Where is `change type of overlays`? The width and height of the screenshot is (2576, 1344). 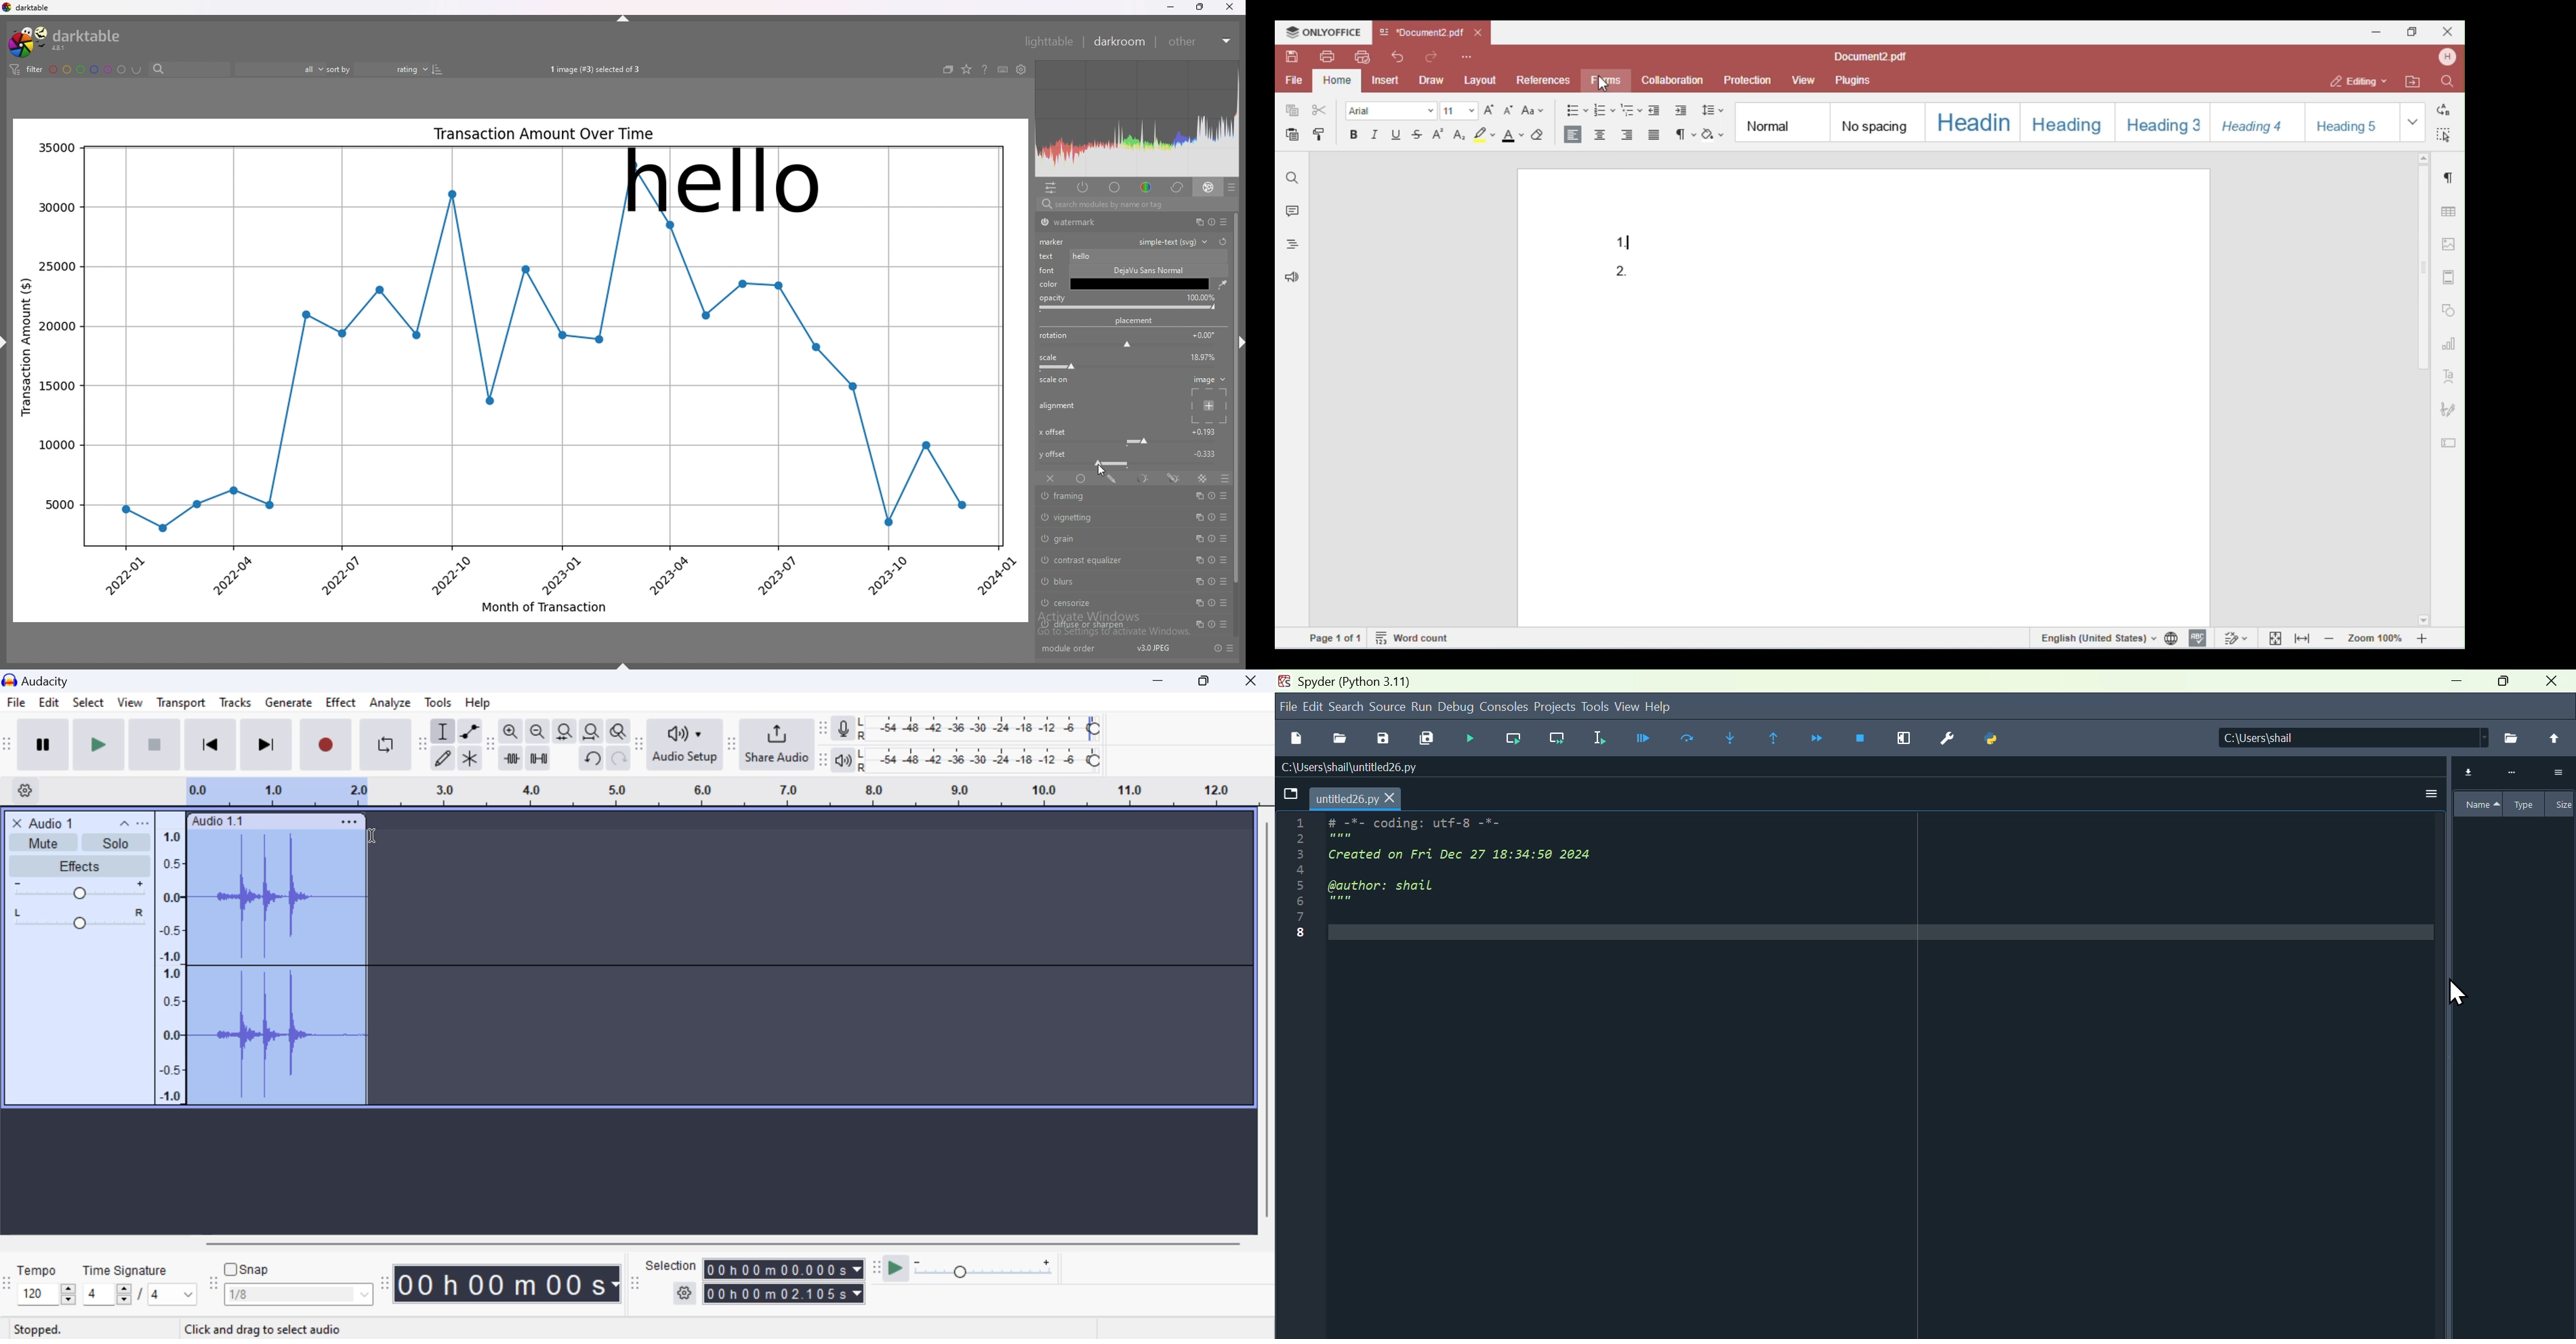 change type of overlays is located at coordinates (967, 70).